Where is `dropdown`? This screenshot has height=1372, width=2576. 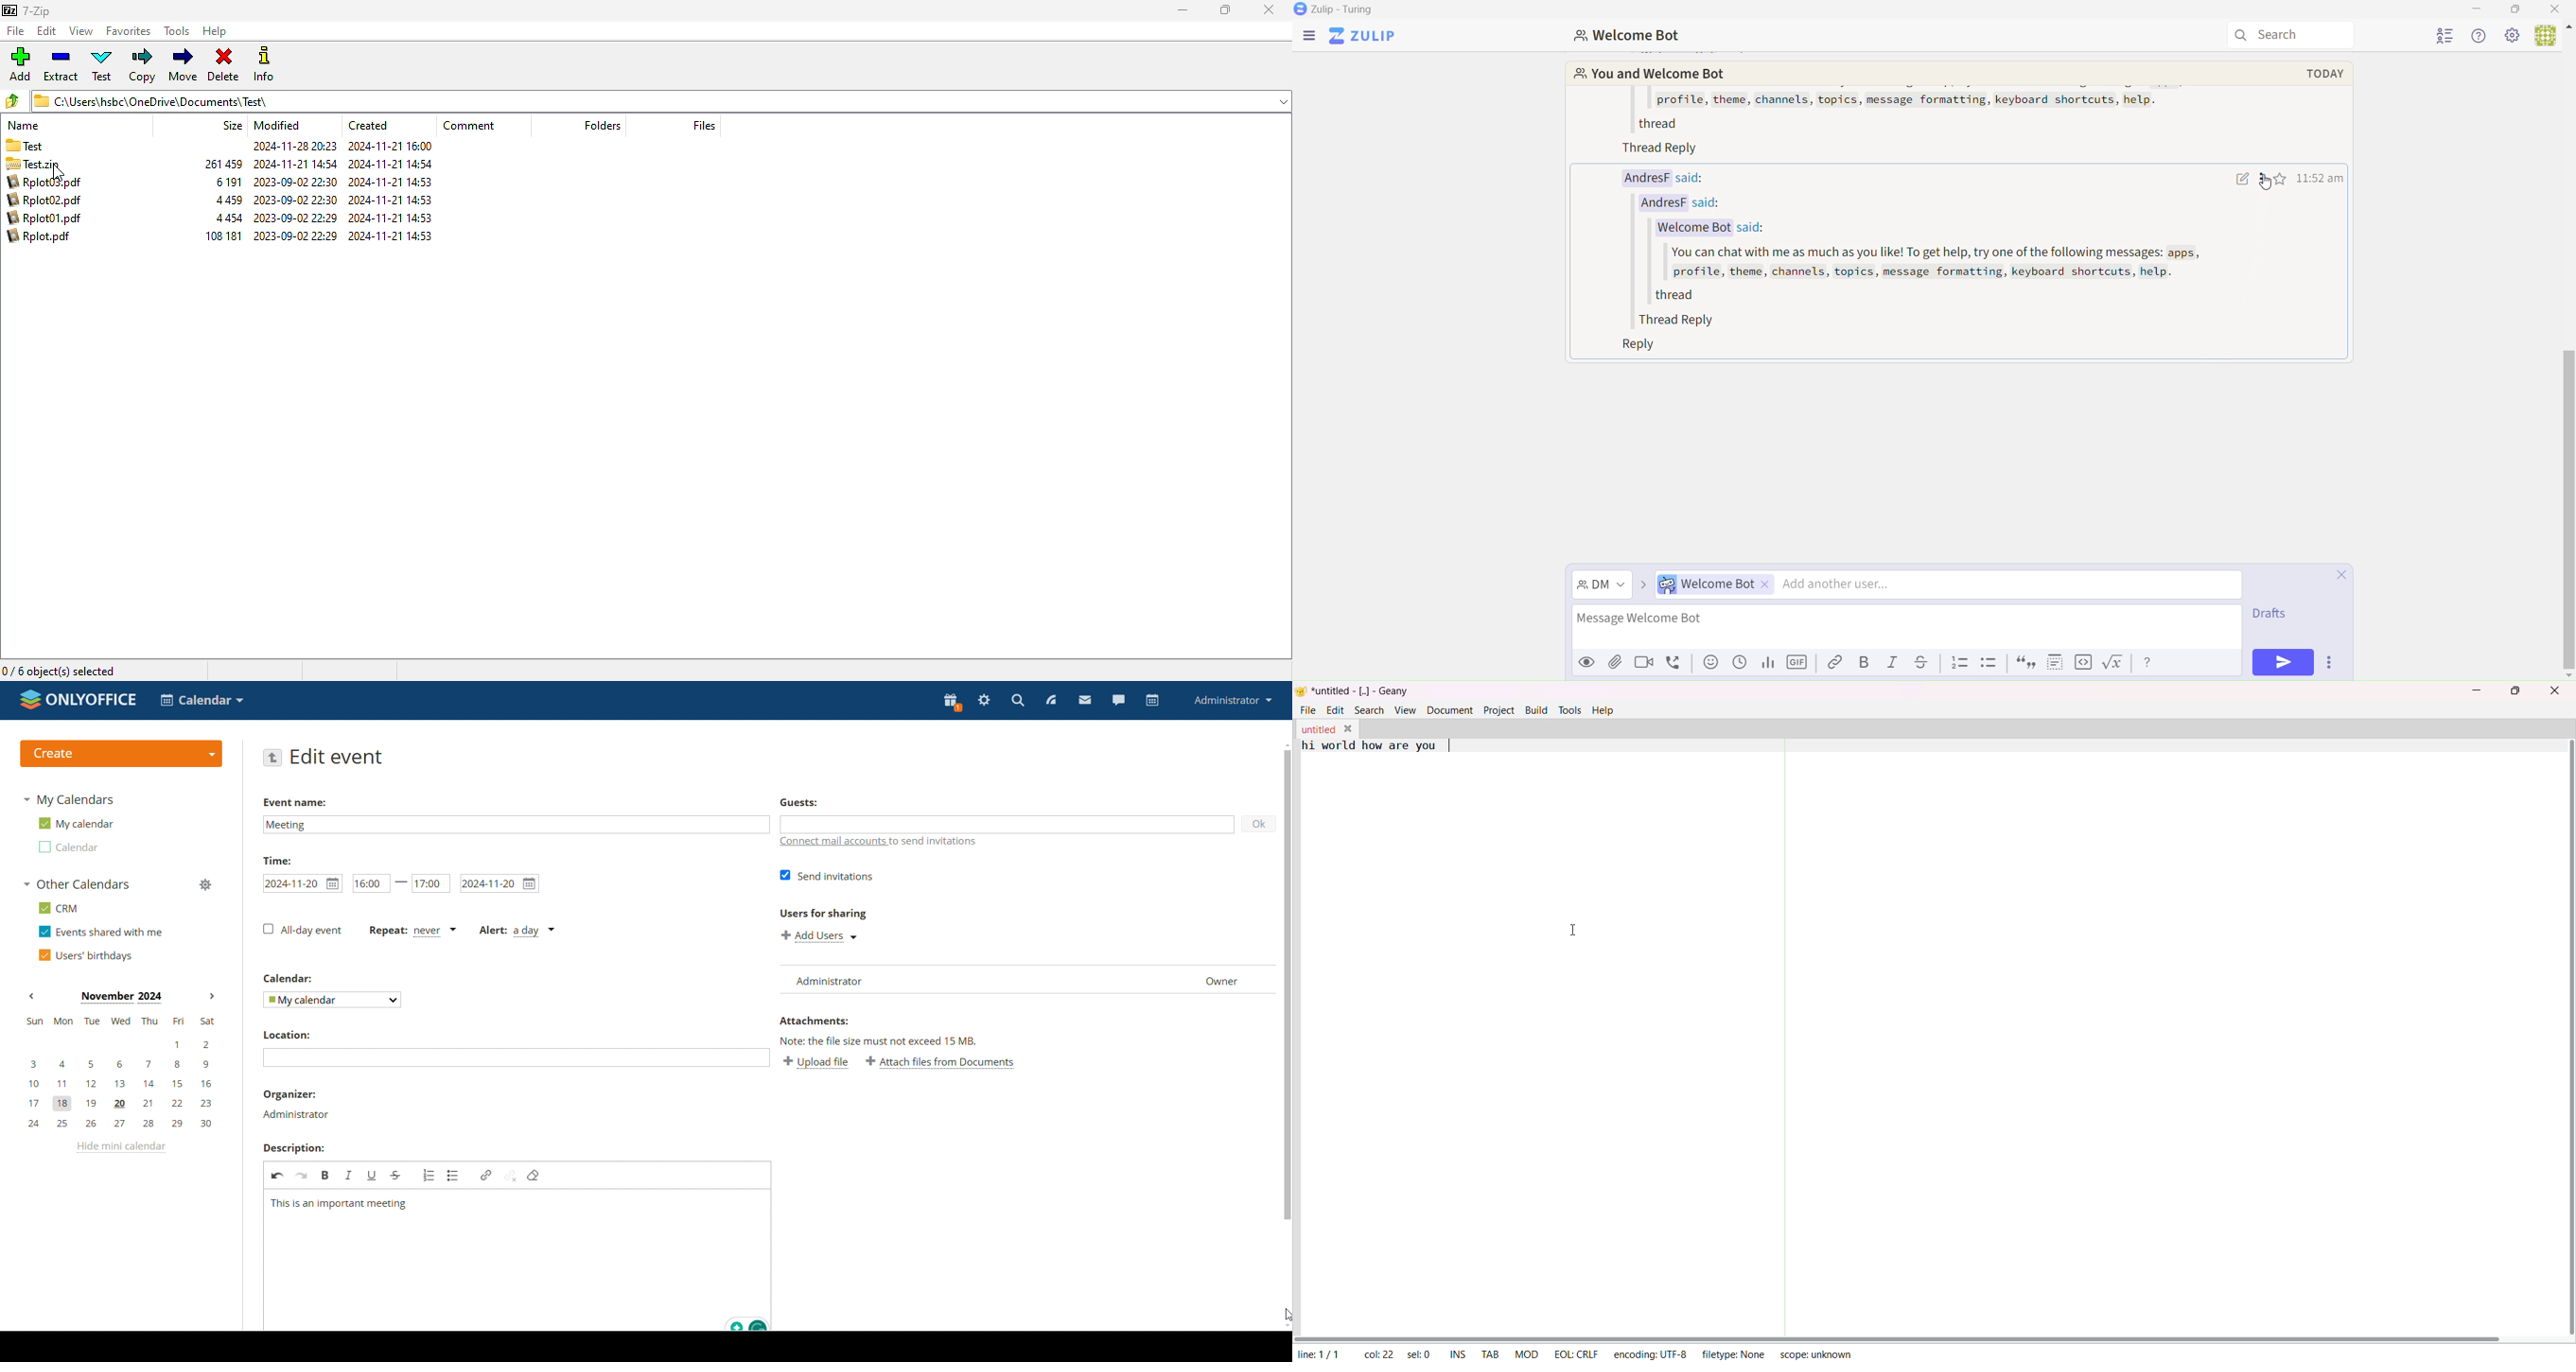
dropdown is located at coordinates (1284, 100).